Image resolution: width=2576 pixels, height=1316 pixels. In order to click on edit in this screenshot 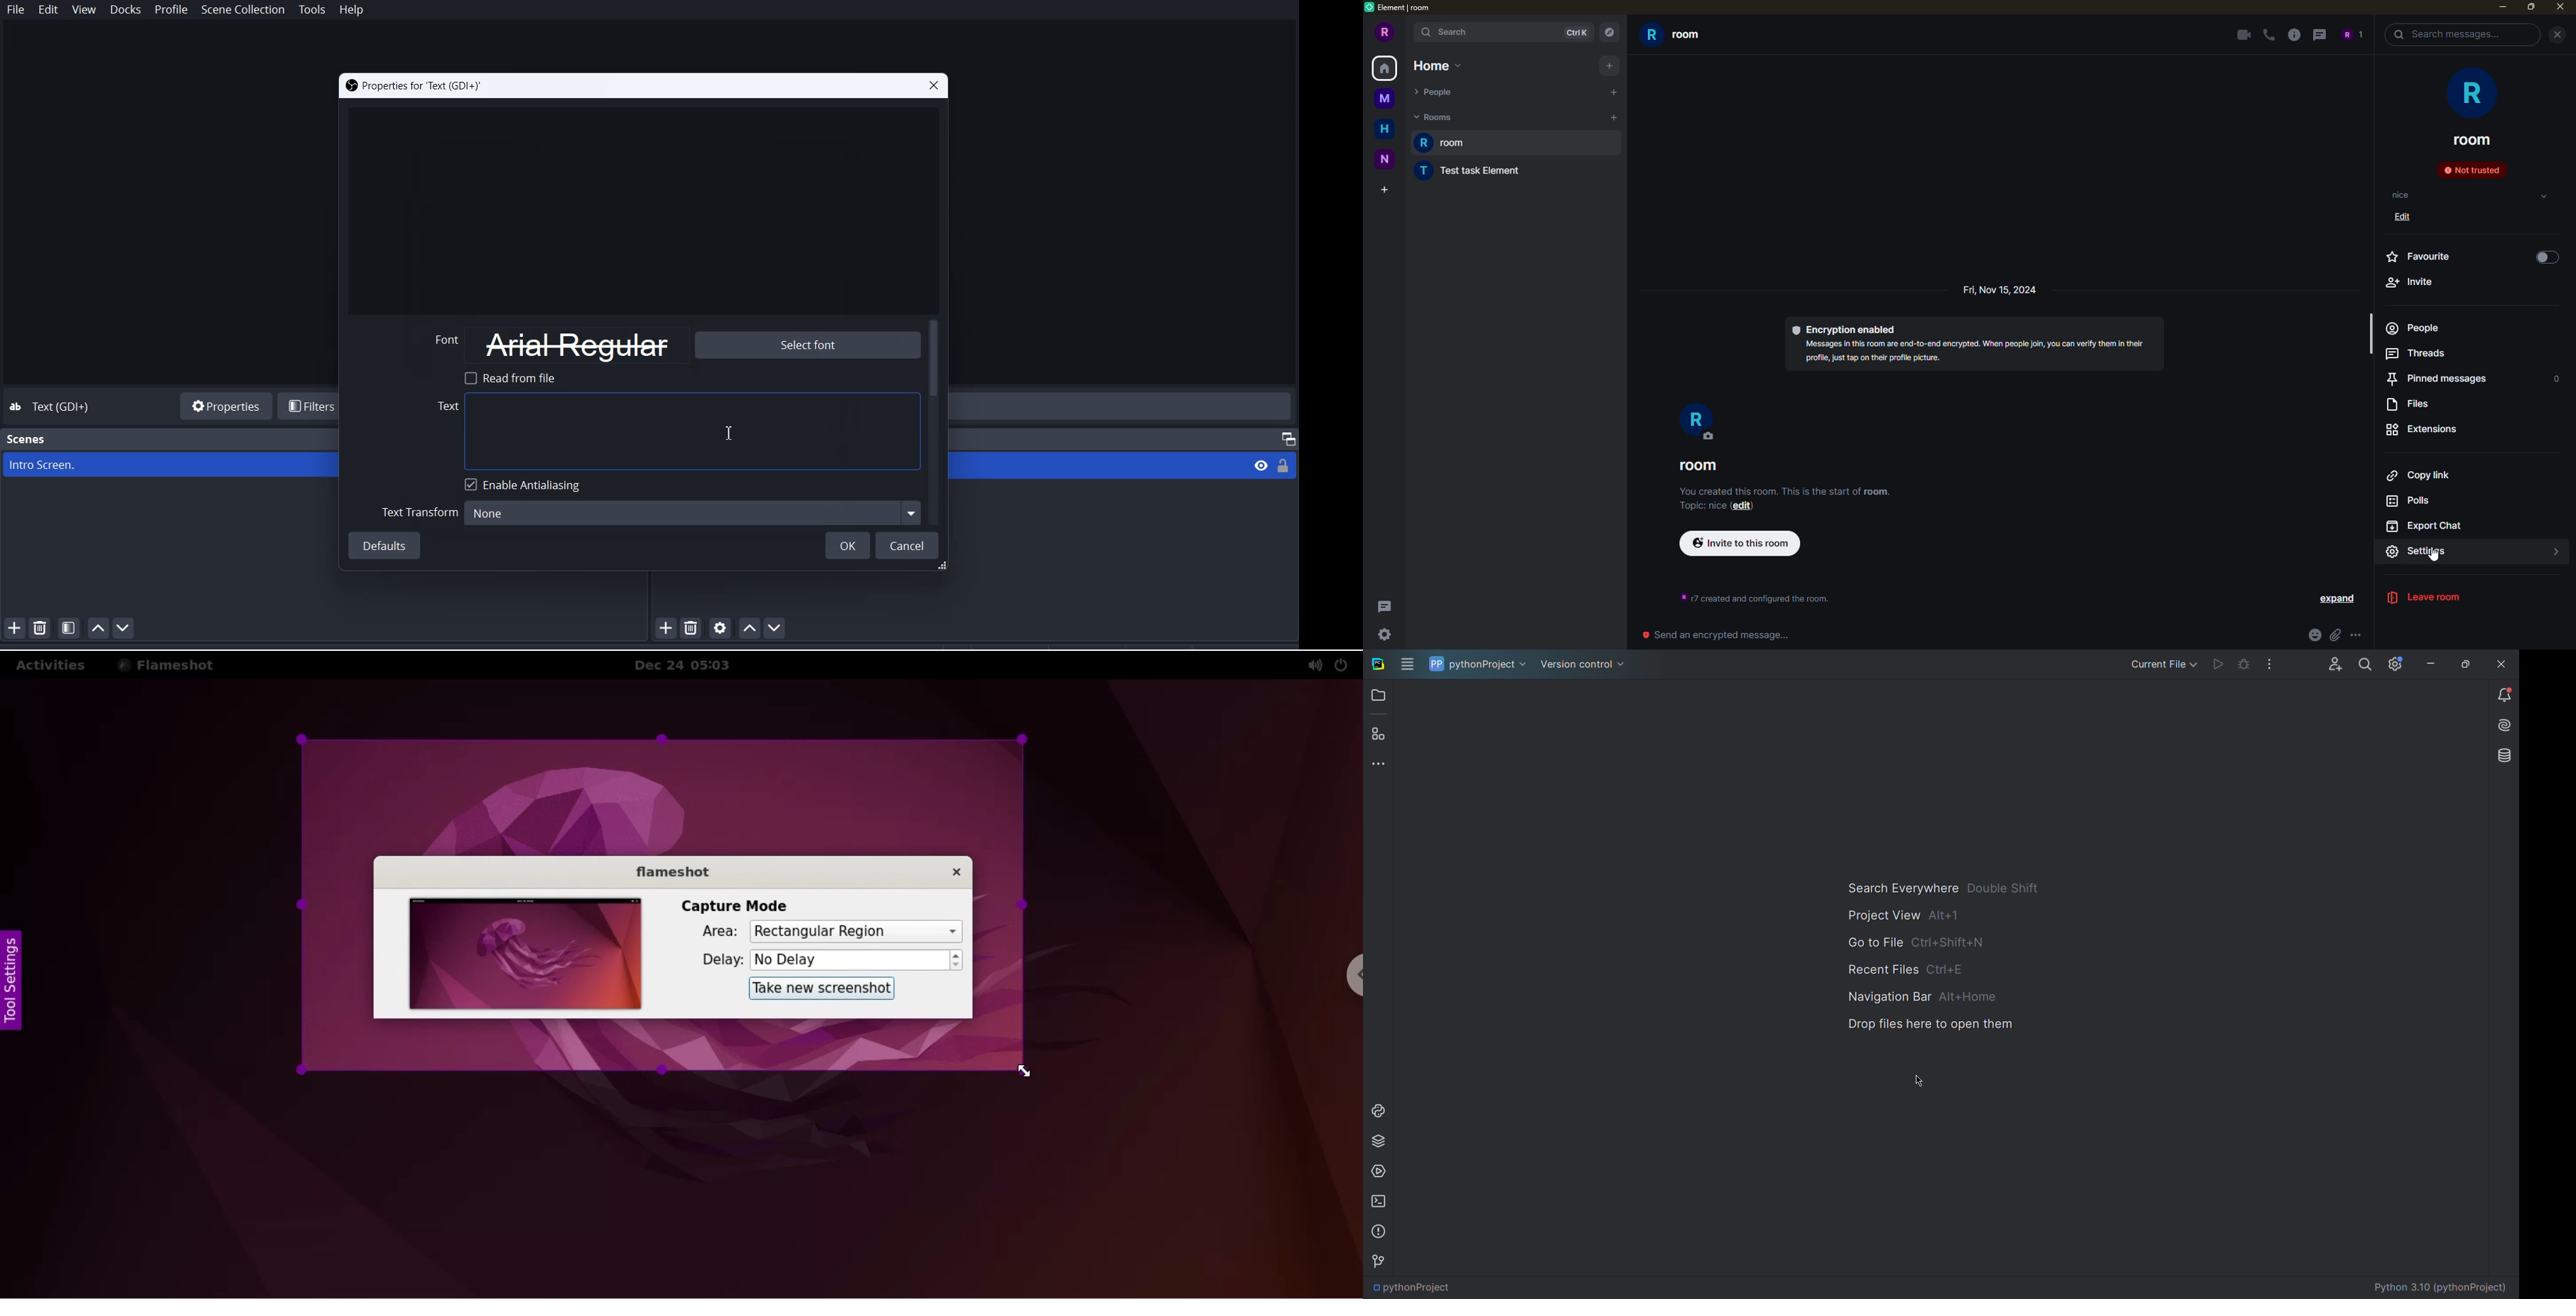, I will do `click(2407, 219)`.